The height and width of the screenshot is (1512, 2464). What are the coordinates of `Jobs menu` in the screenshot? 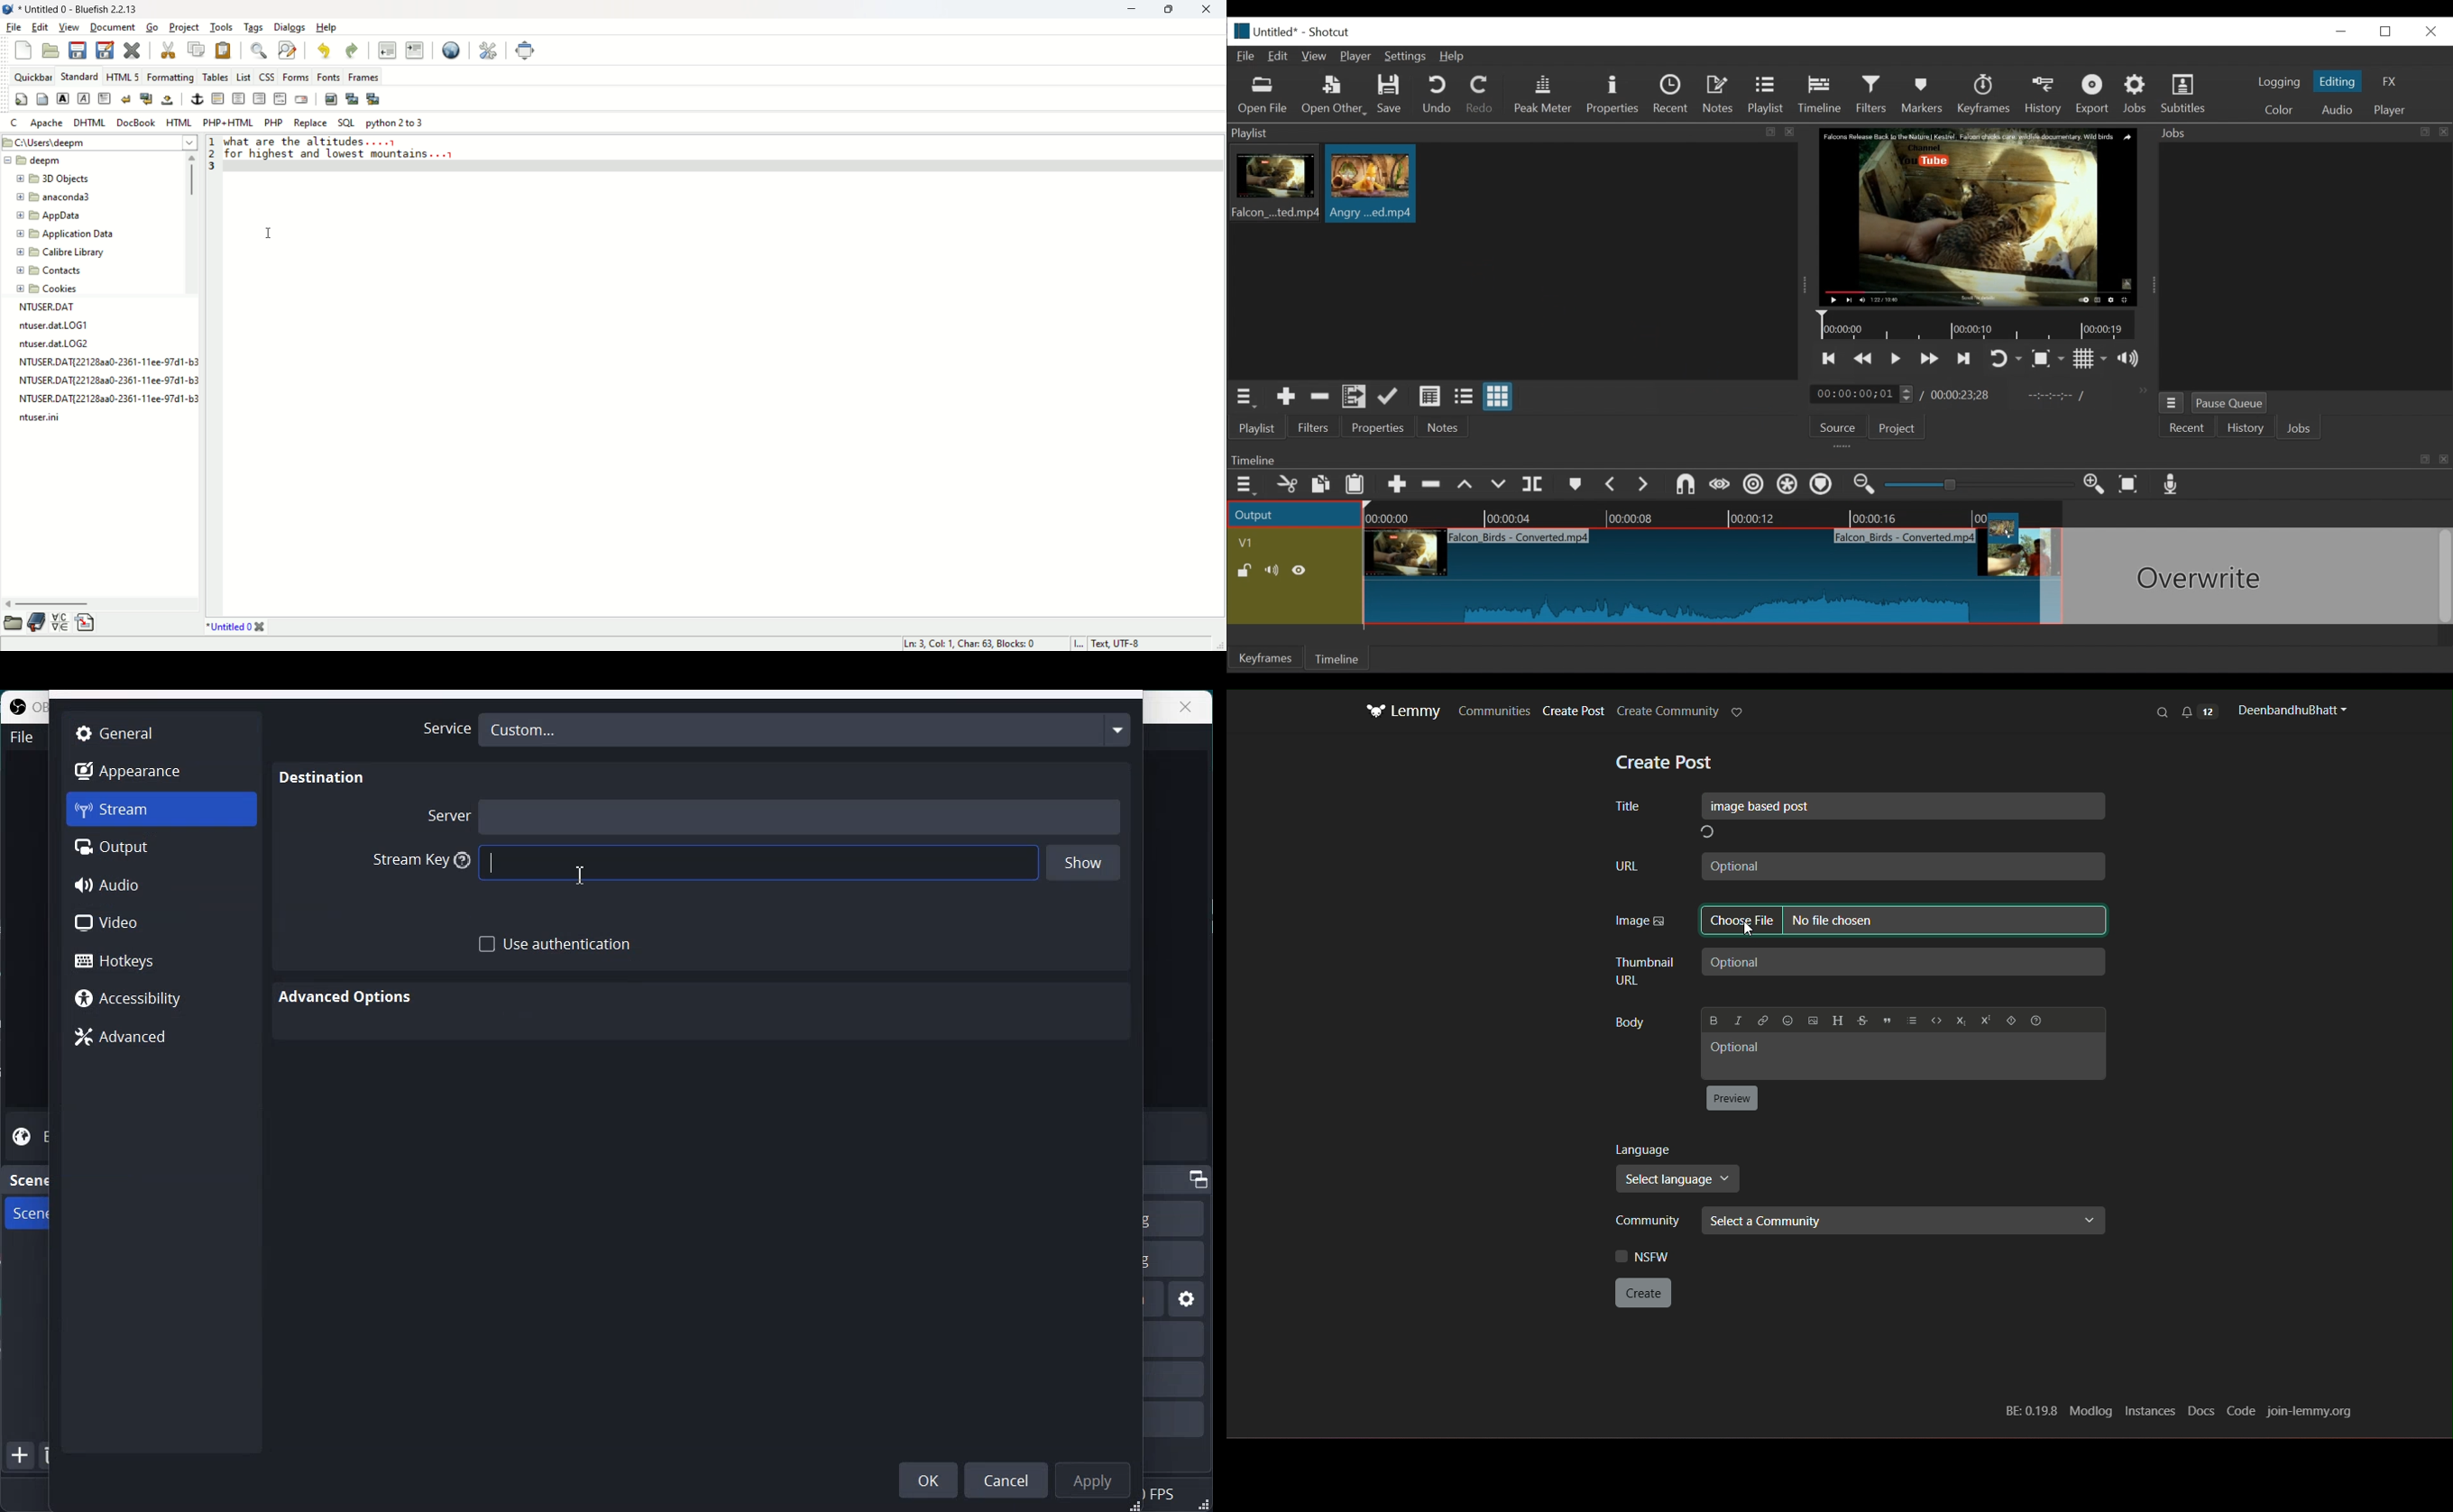 It's located at (2295, 132).